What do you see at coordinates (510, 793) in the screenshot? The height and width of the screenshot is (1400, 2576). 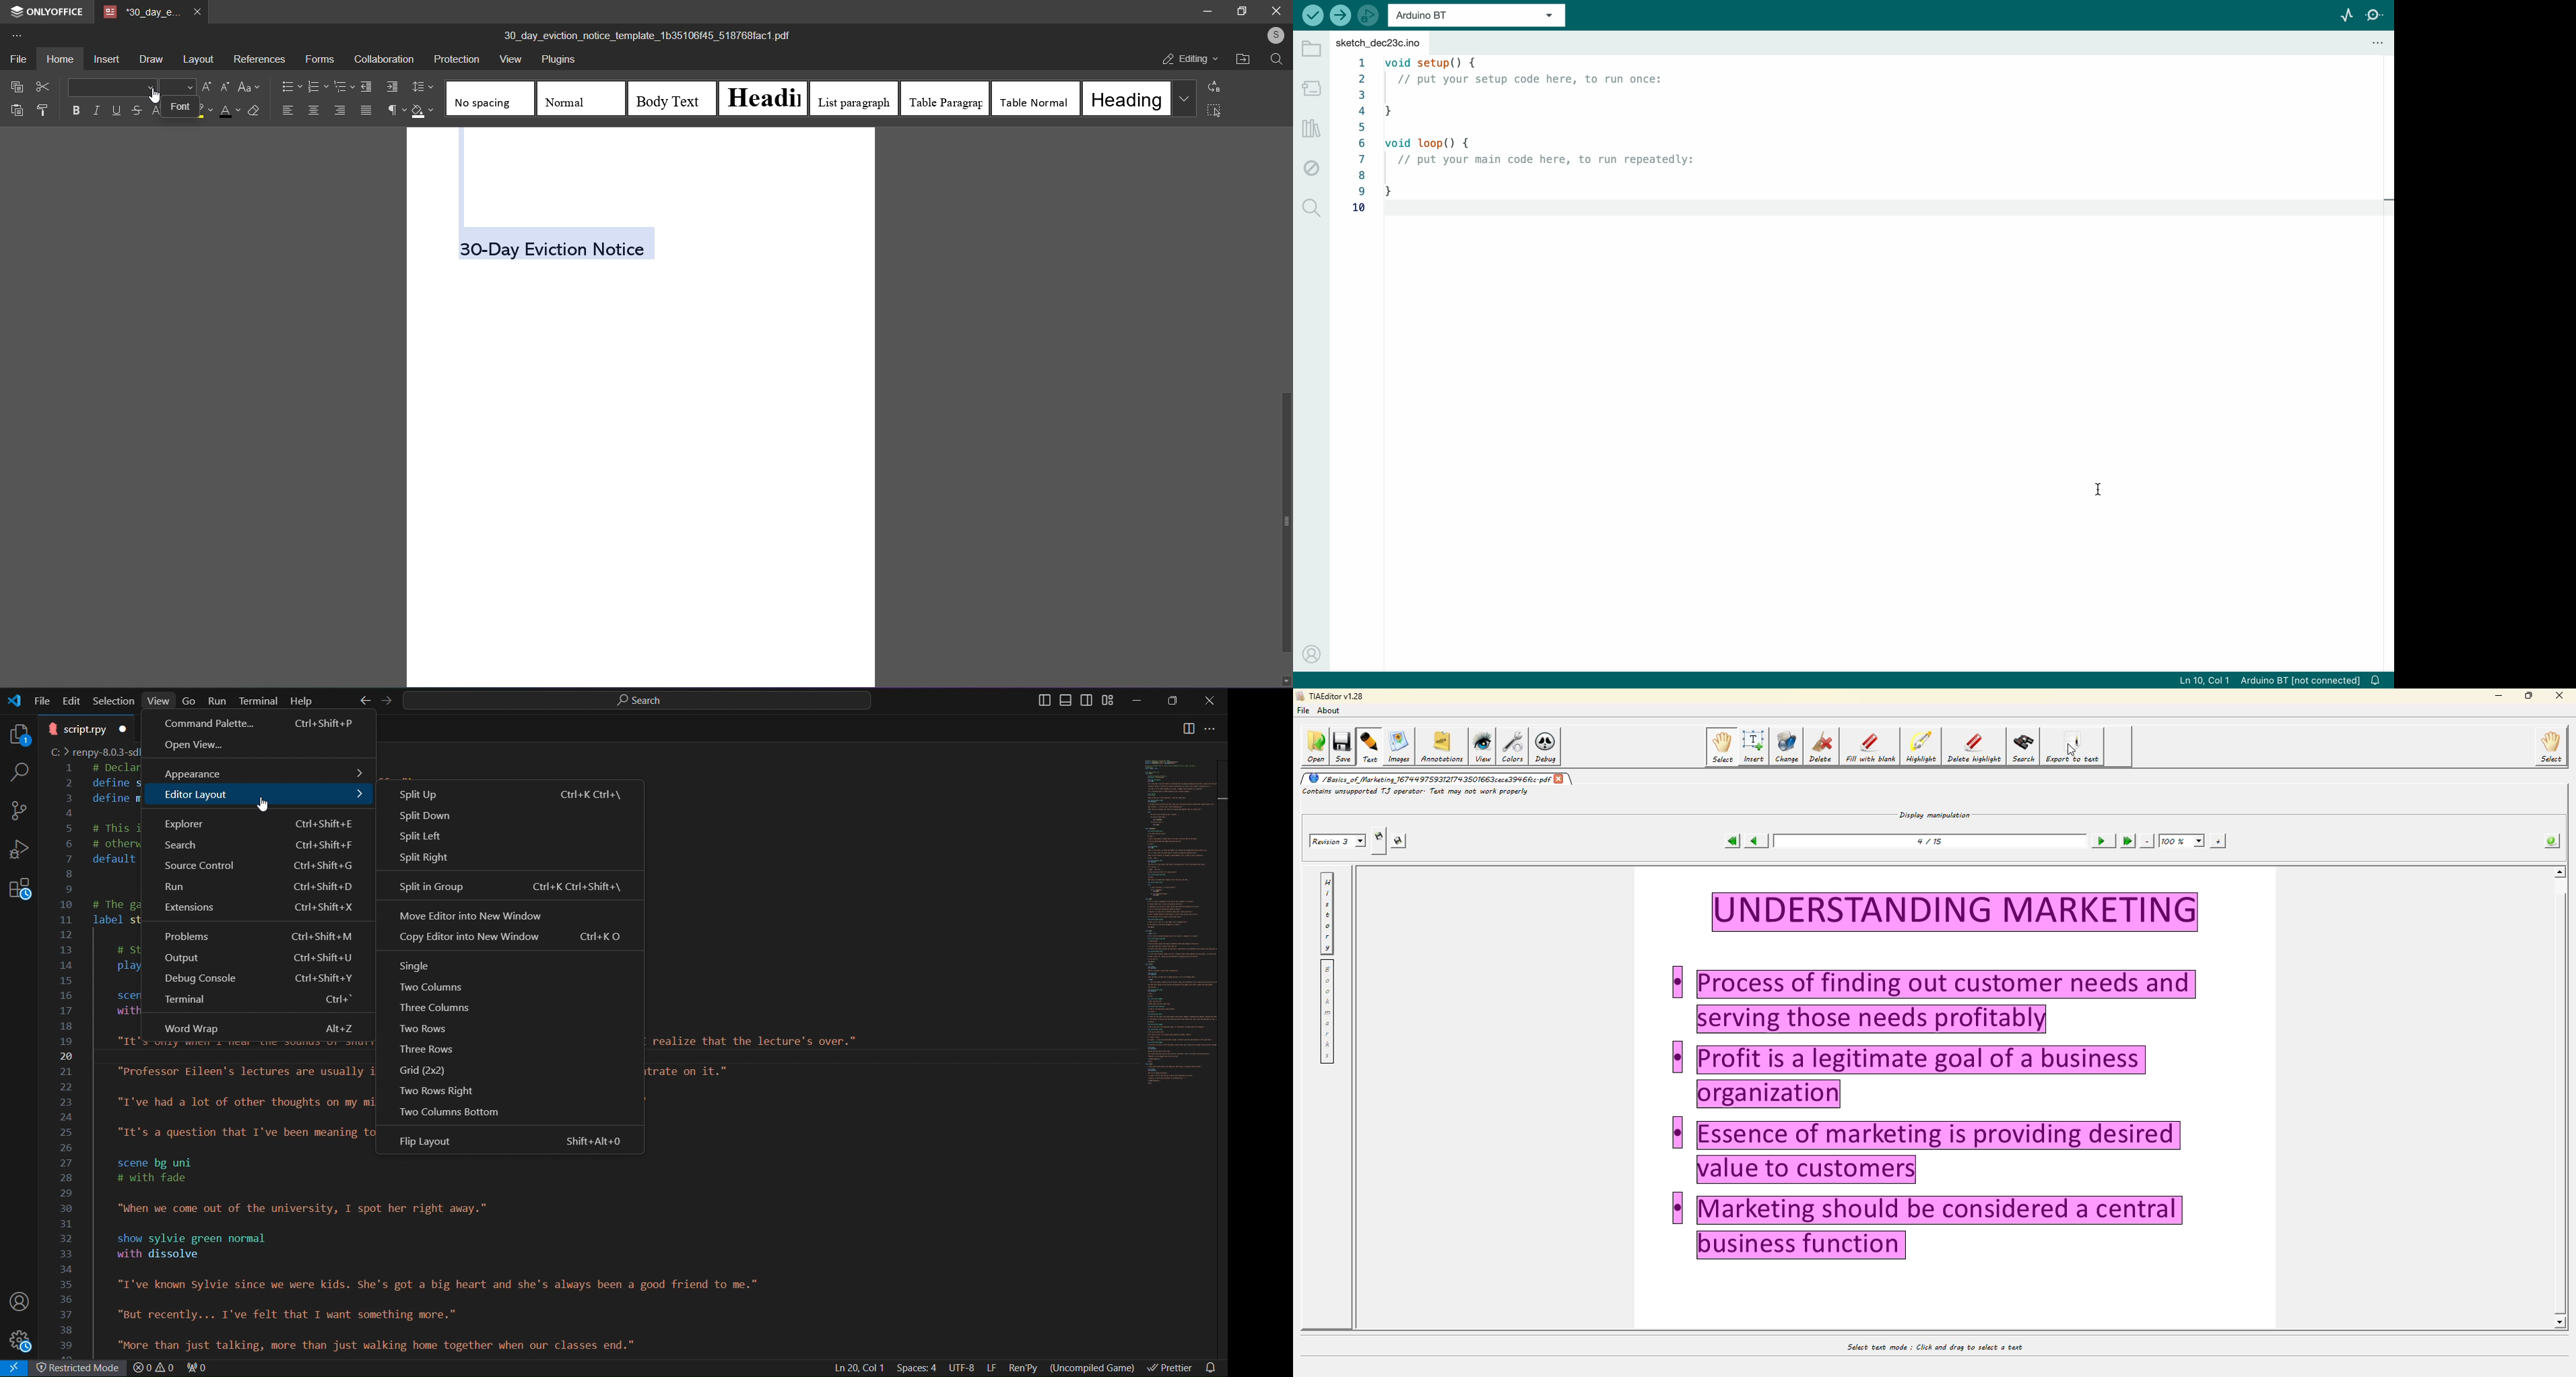 I see `Split Up   ctrl+K ctrl+\` at bounding box center [510, 793].